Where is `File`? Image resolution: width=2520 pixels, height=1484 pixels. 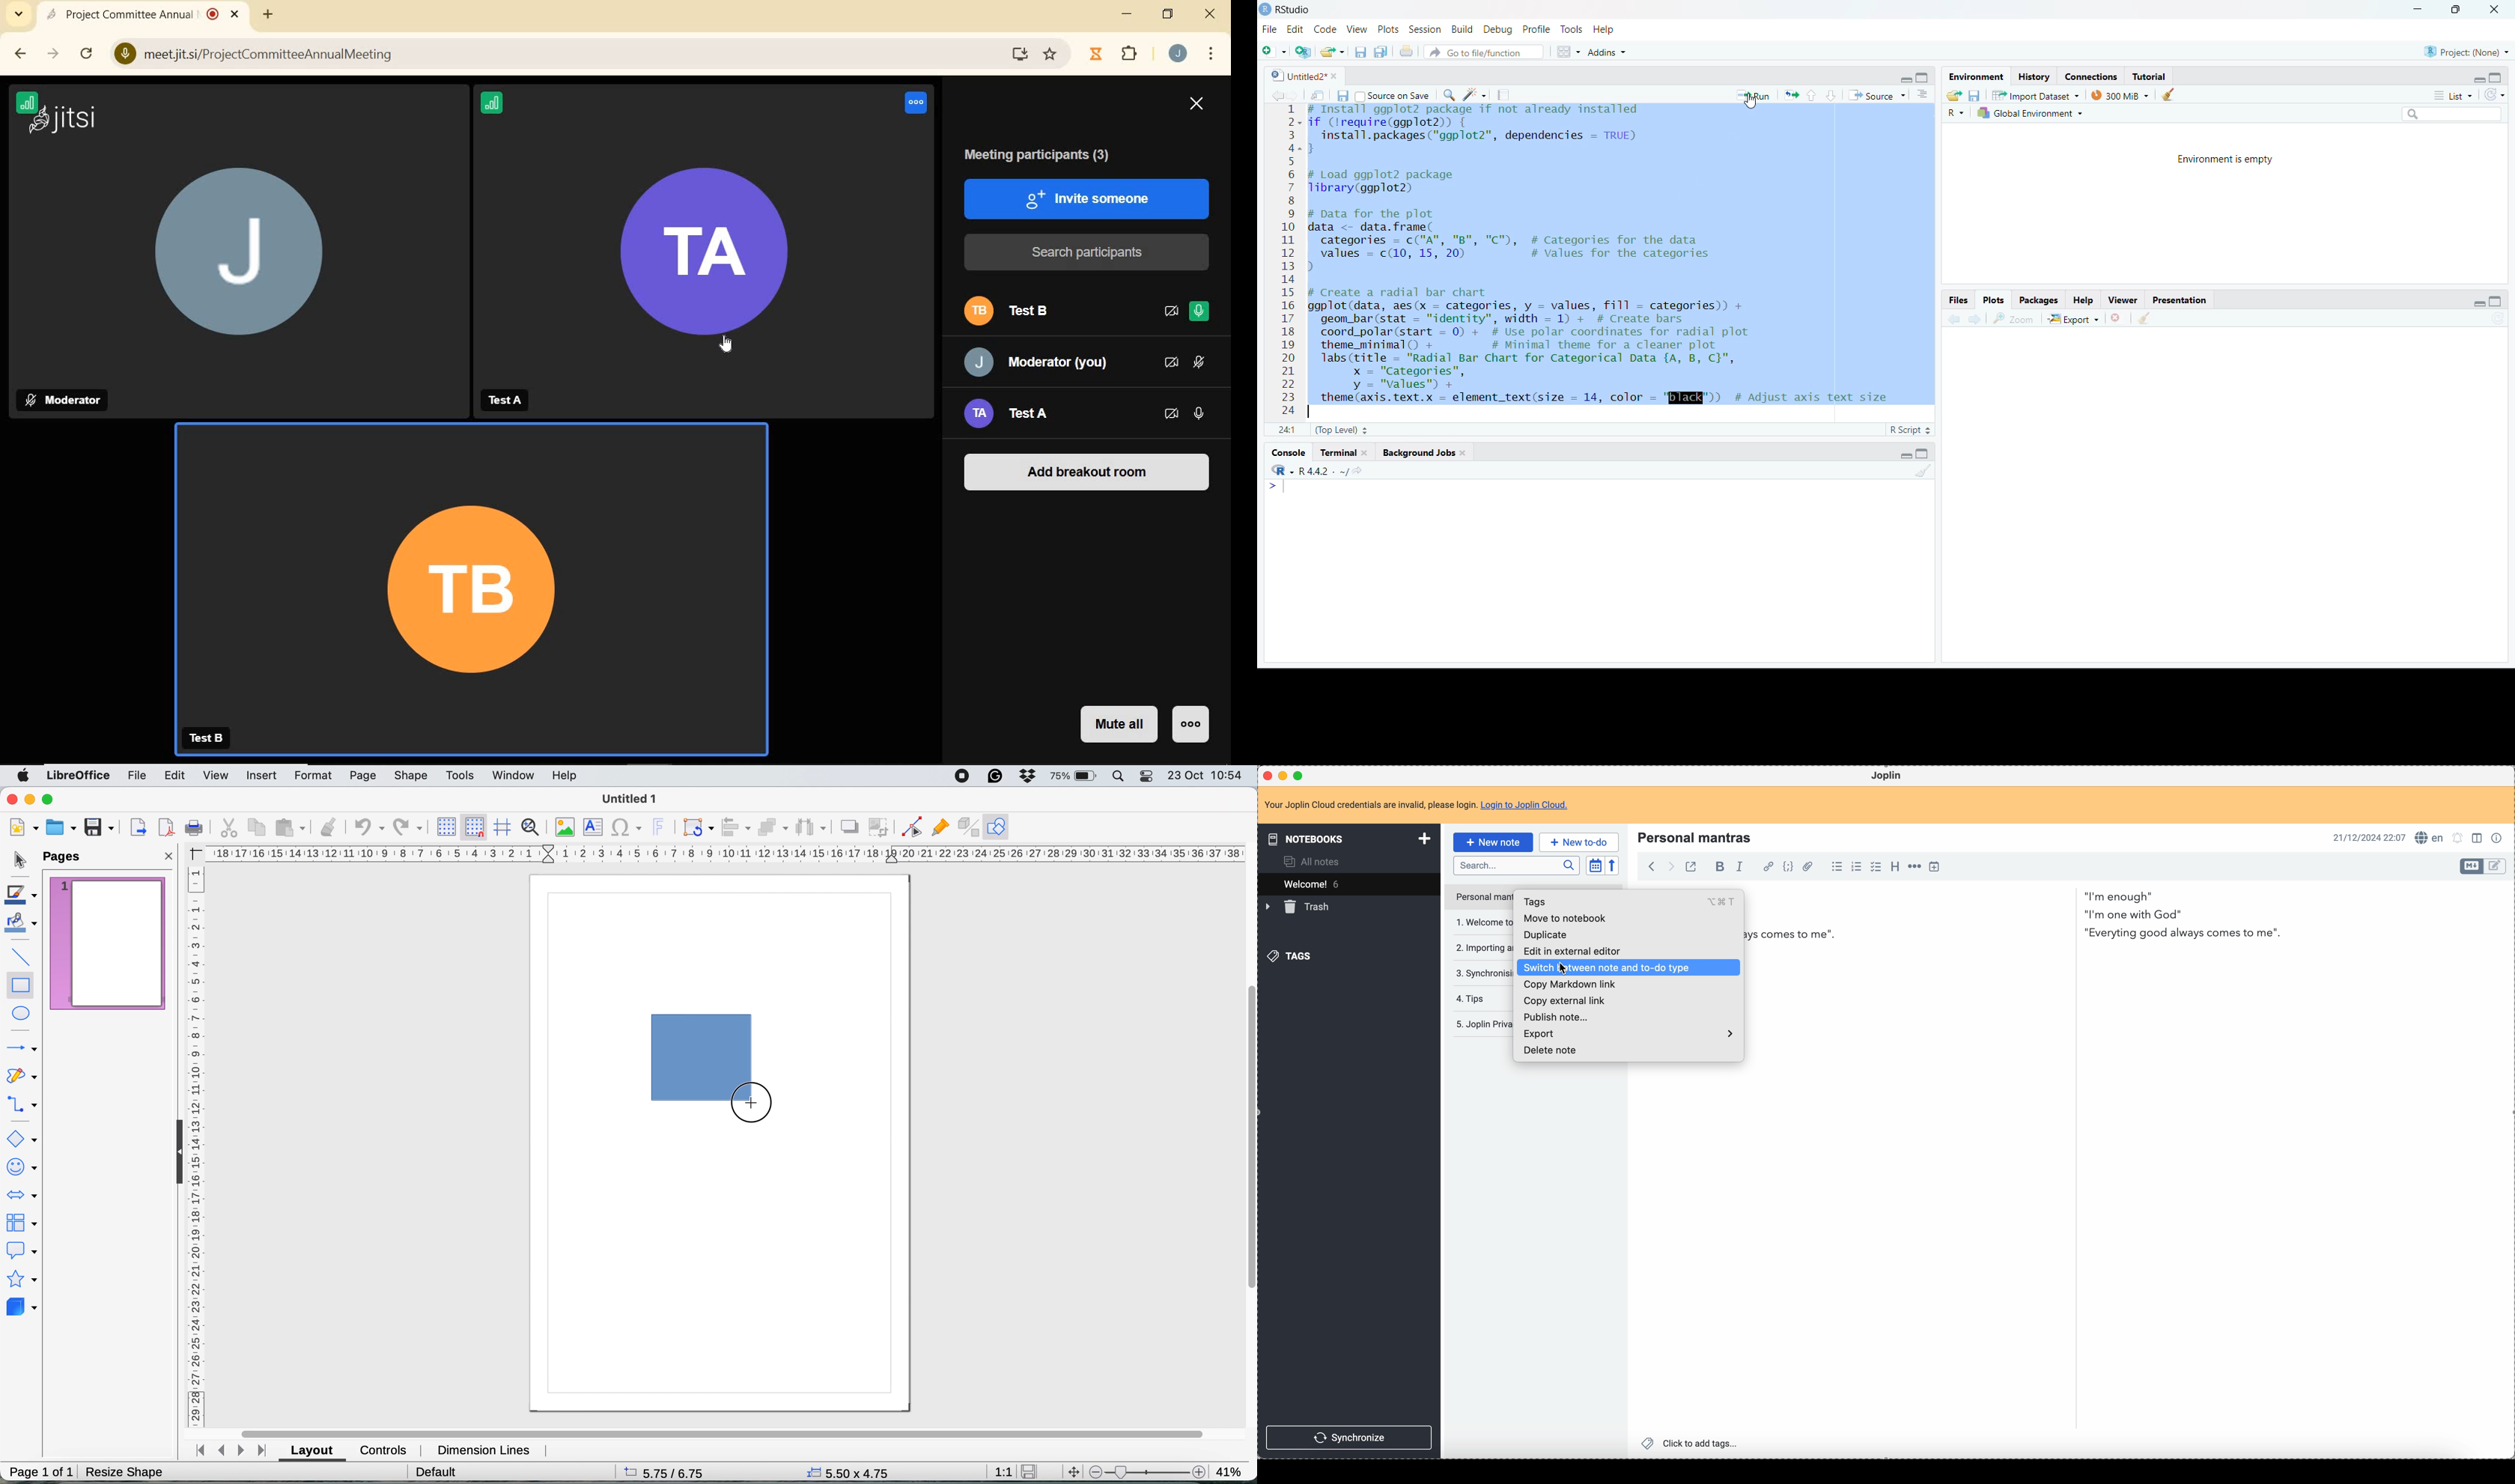
File is located at coordinates (1268, 31).